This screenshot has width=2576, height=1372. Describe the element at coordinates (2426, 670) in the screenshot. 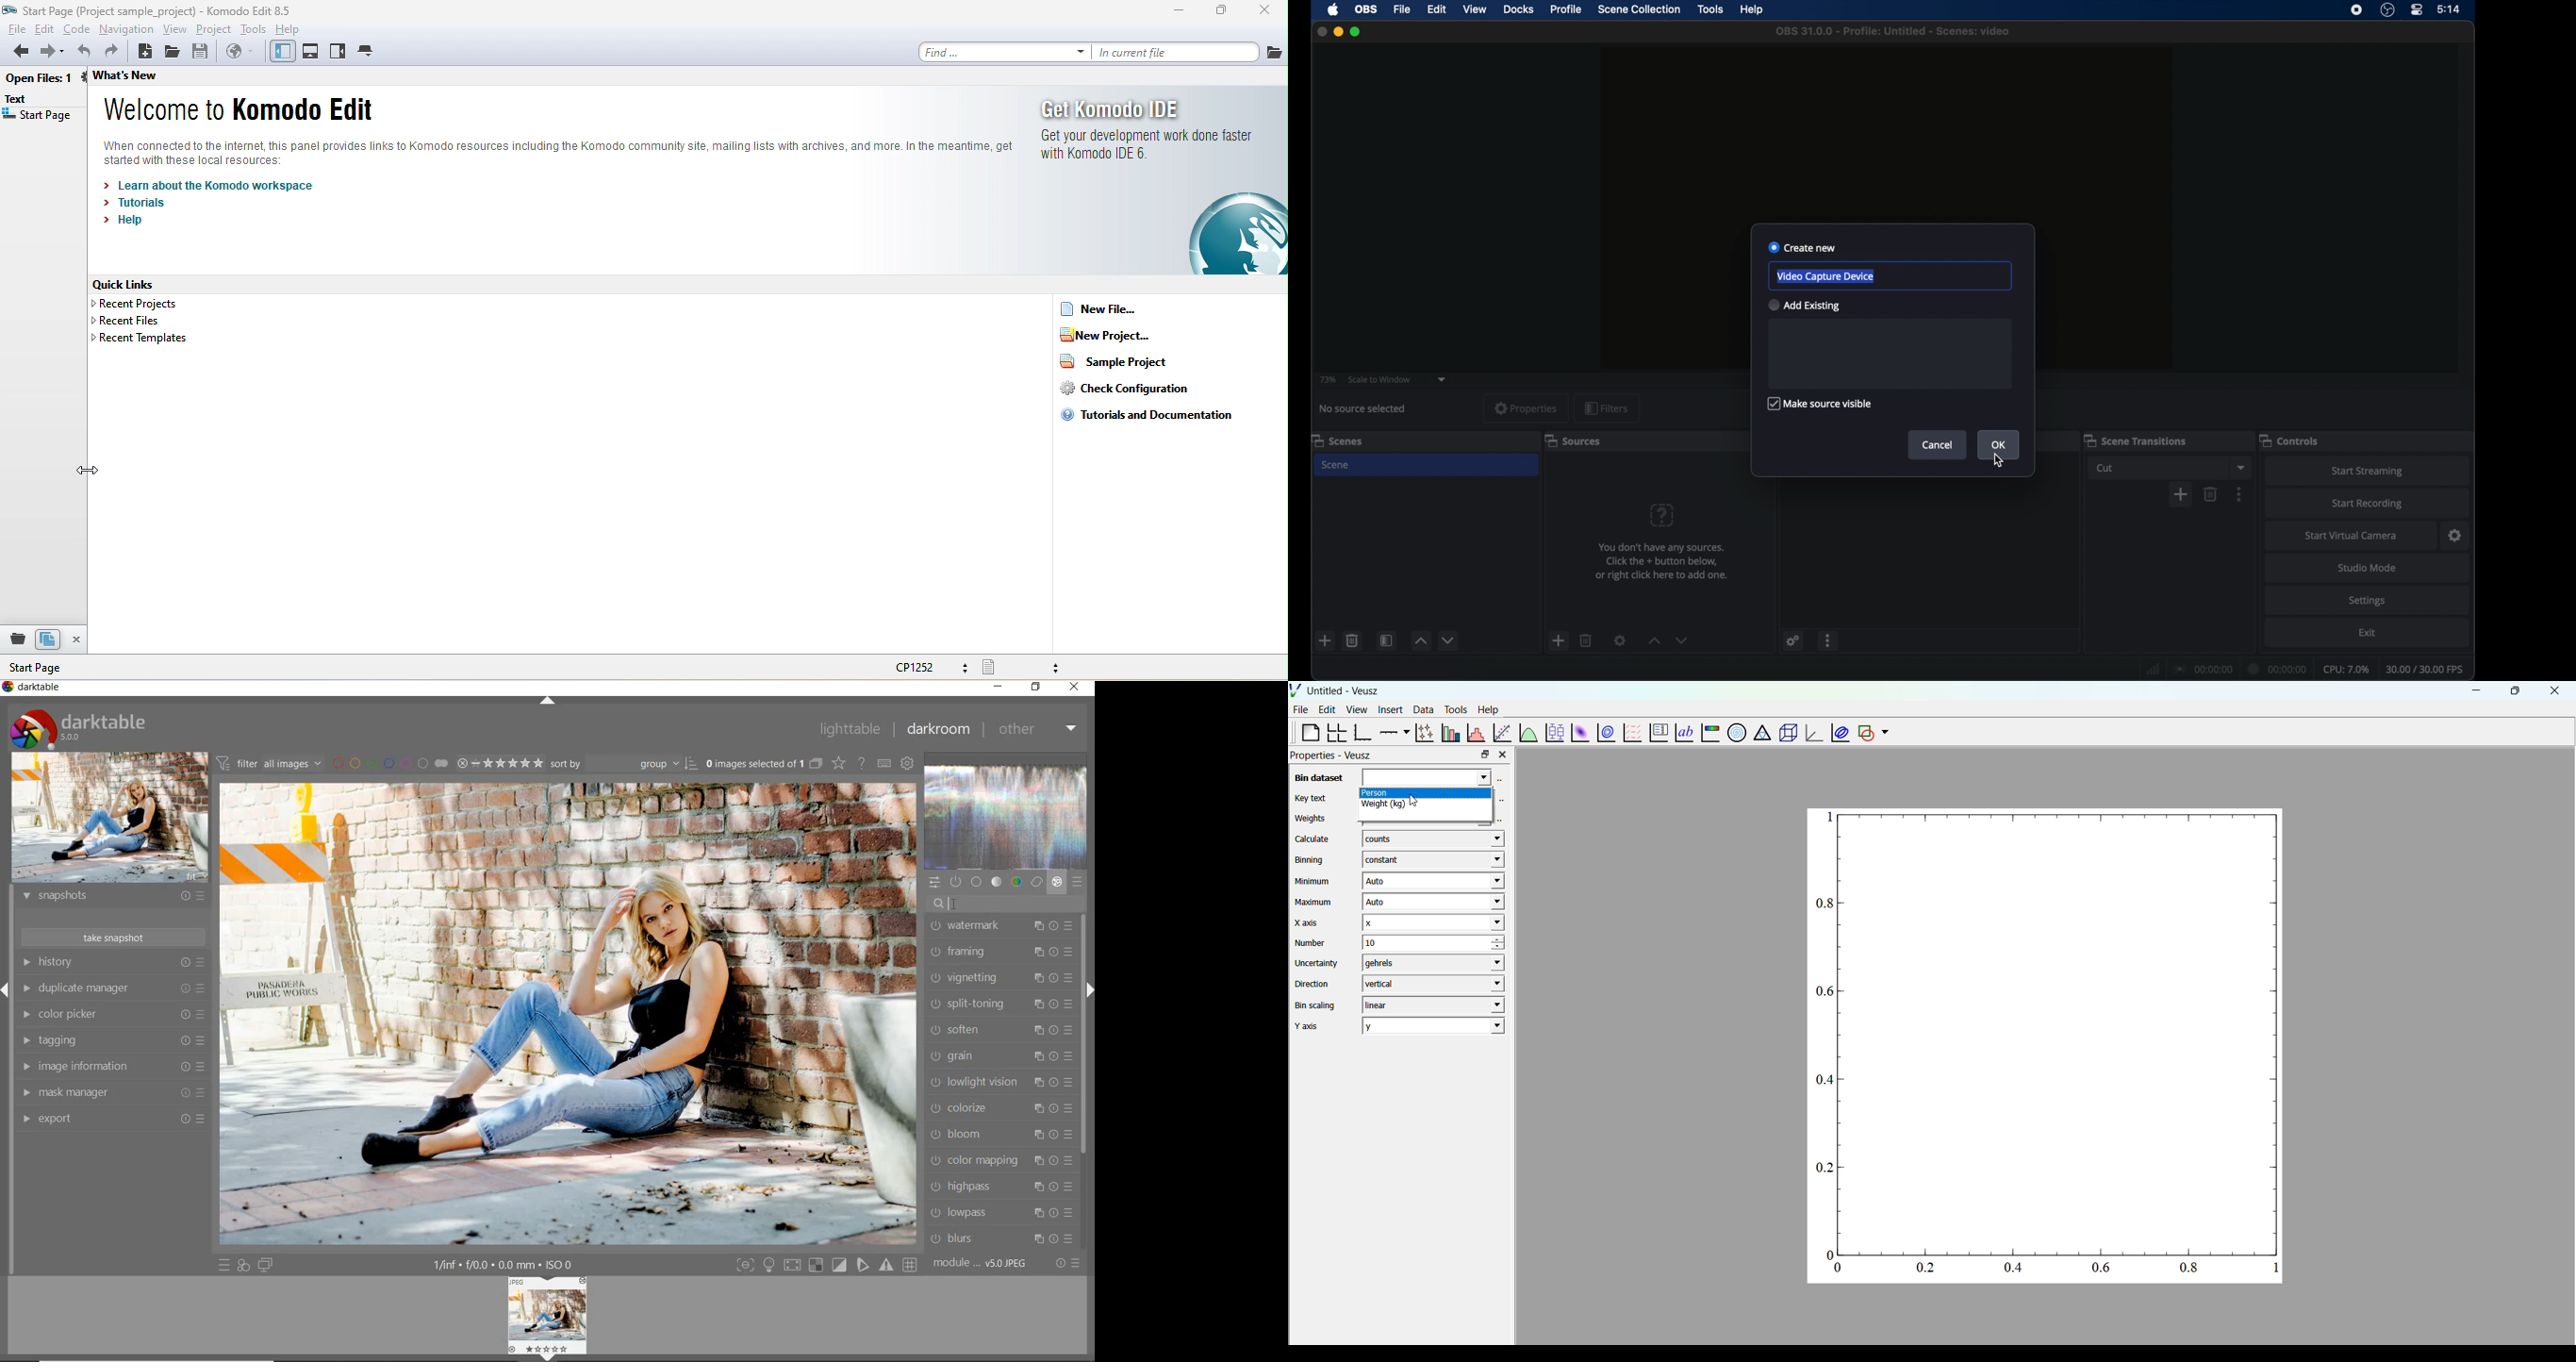

I see `fps` at that location.